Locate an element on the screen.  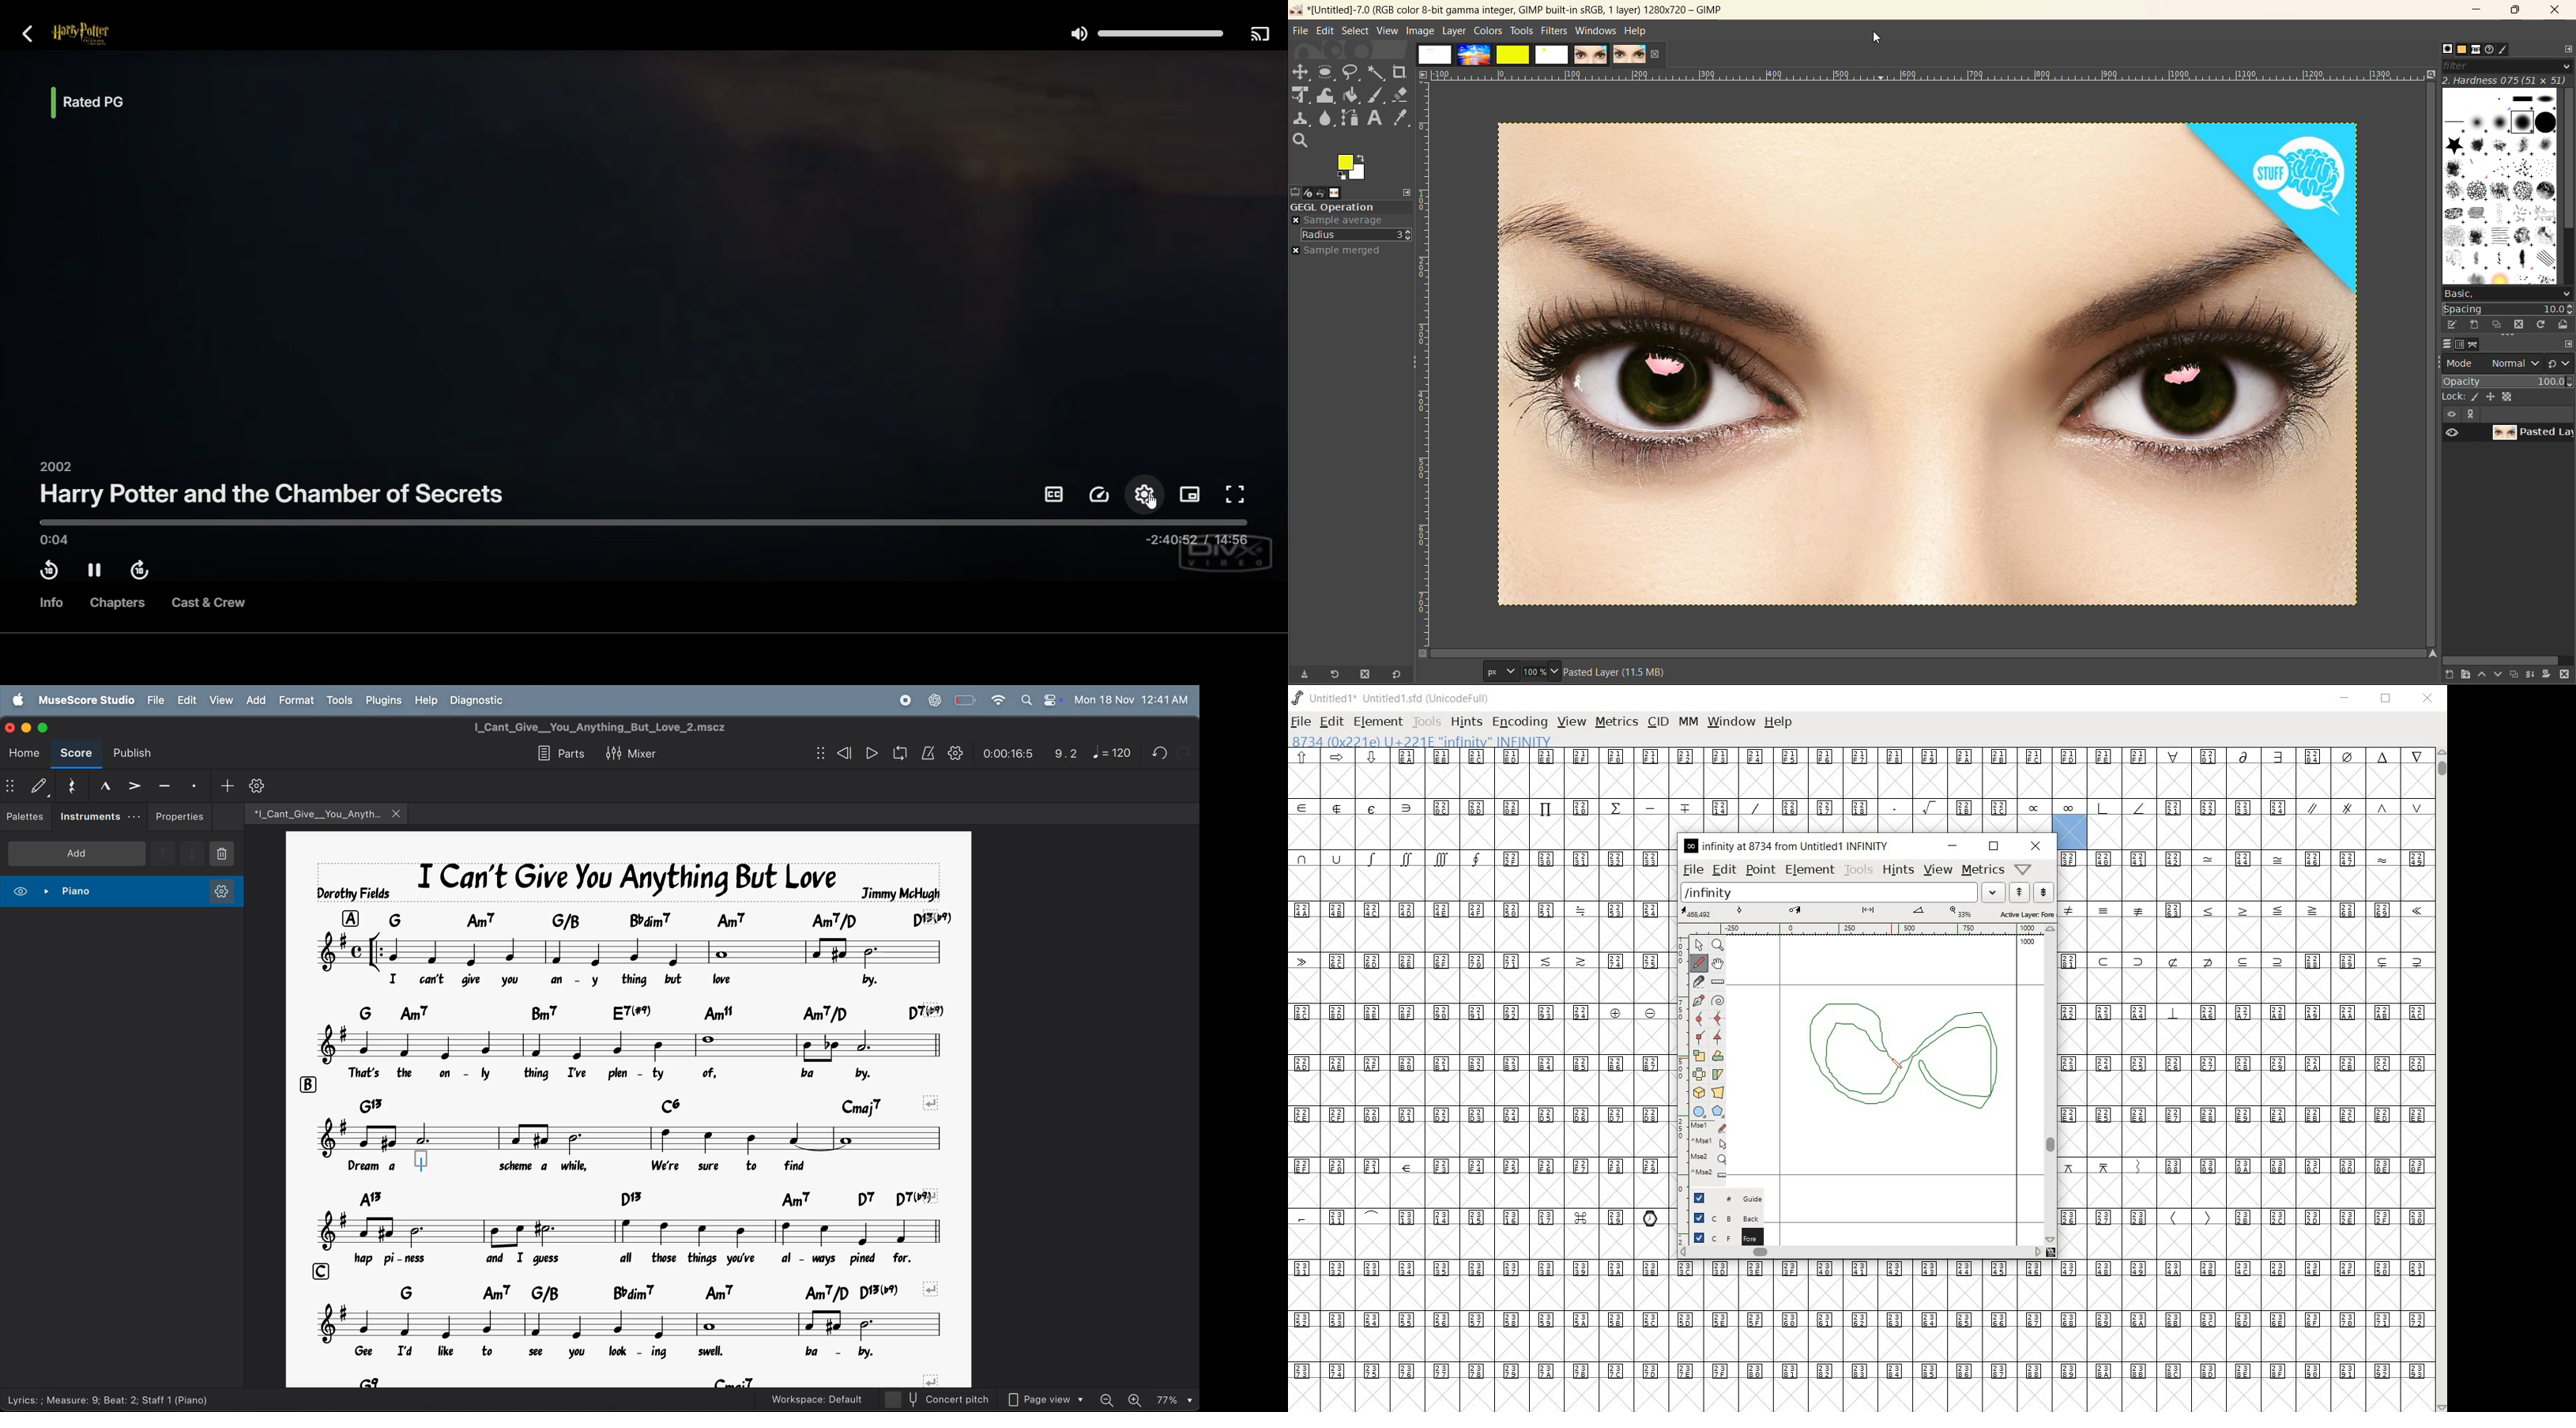
notes is located at coordinates (627, 1324).